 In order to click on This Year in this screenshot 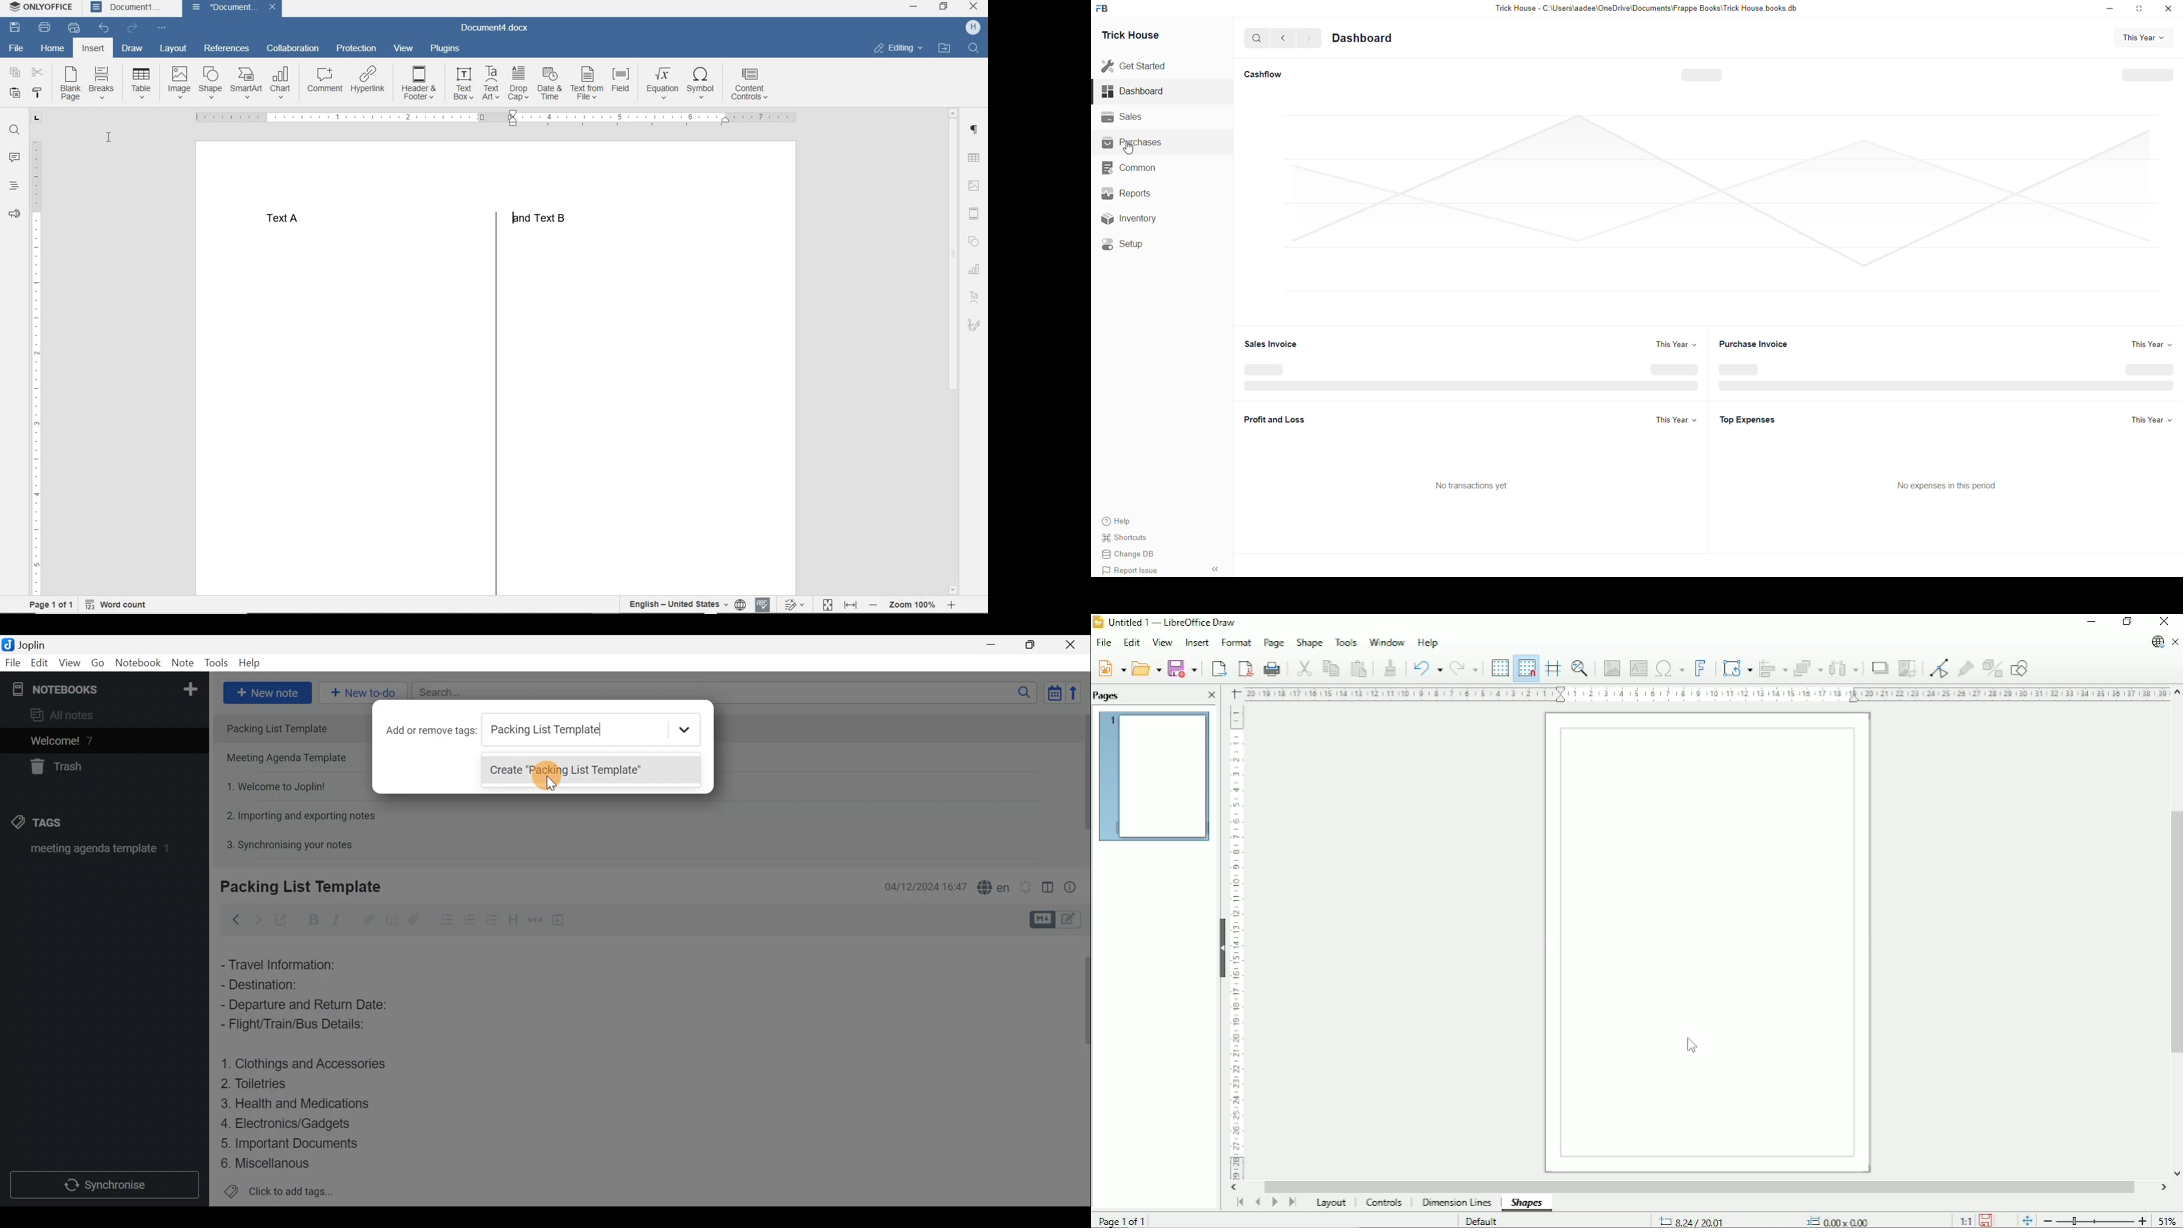, I will do `click(2150, 344)`.